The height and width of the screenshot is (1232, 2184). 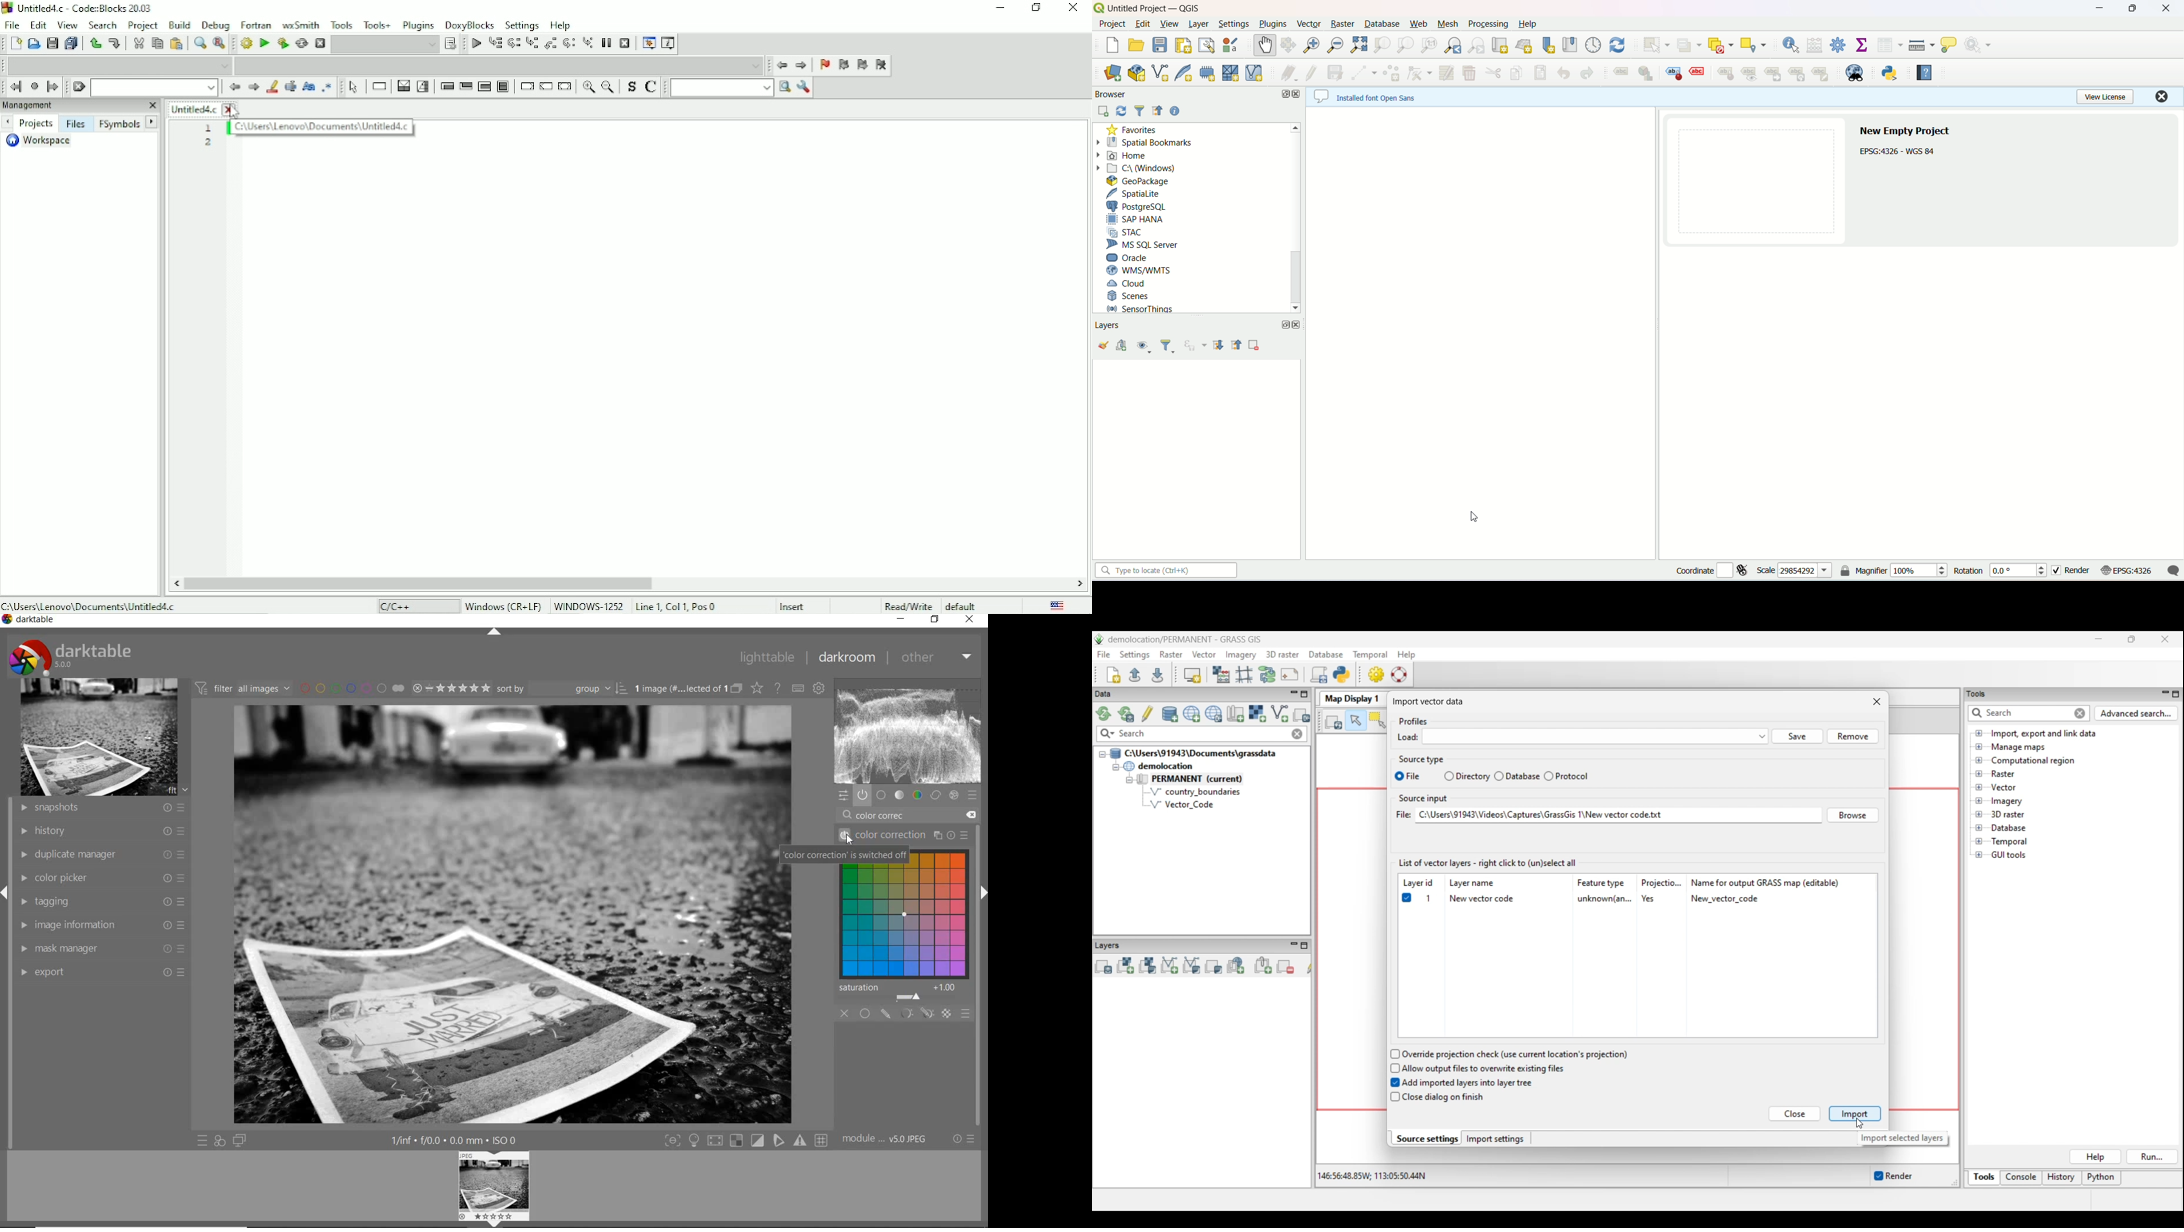 What do you see at coordinates (1474, 518) in the screenshot?
I see `cursor` at bounding box center [1474, 518].